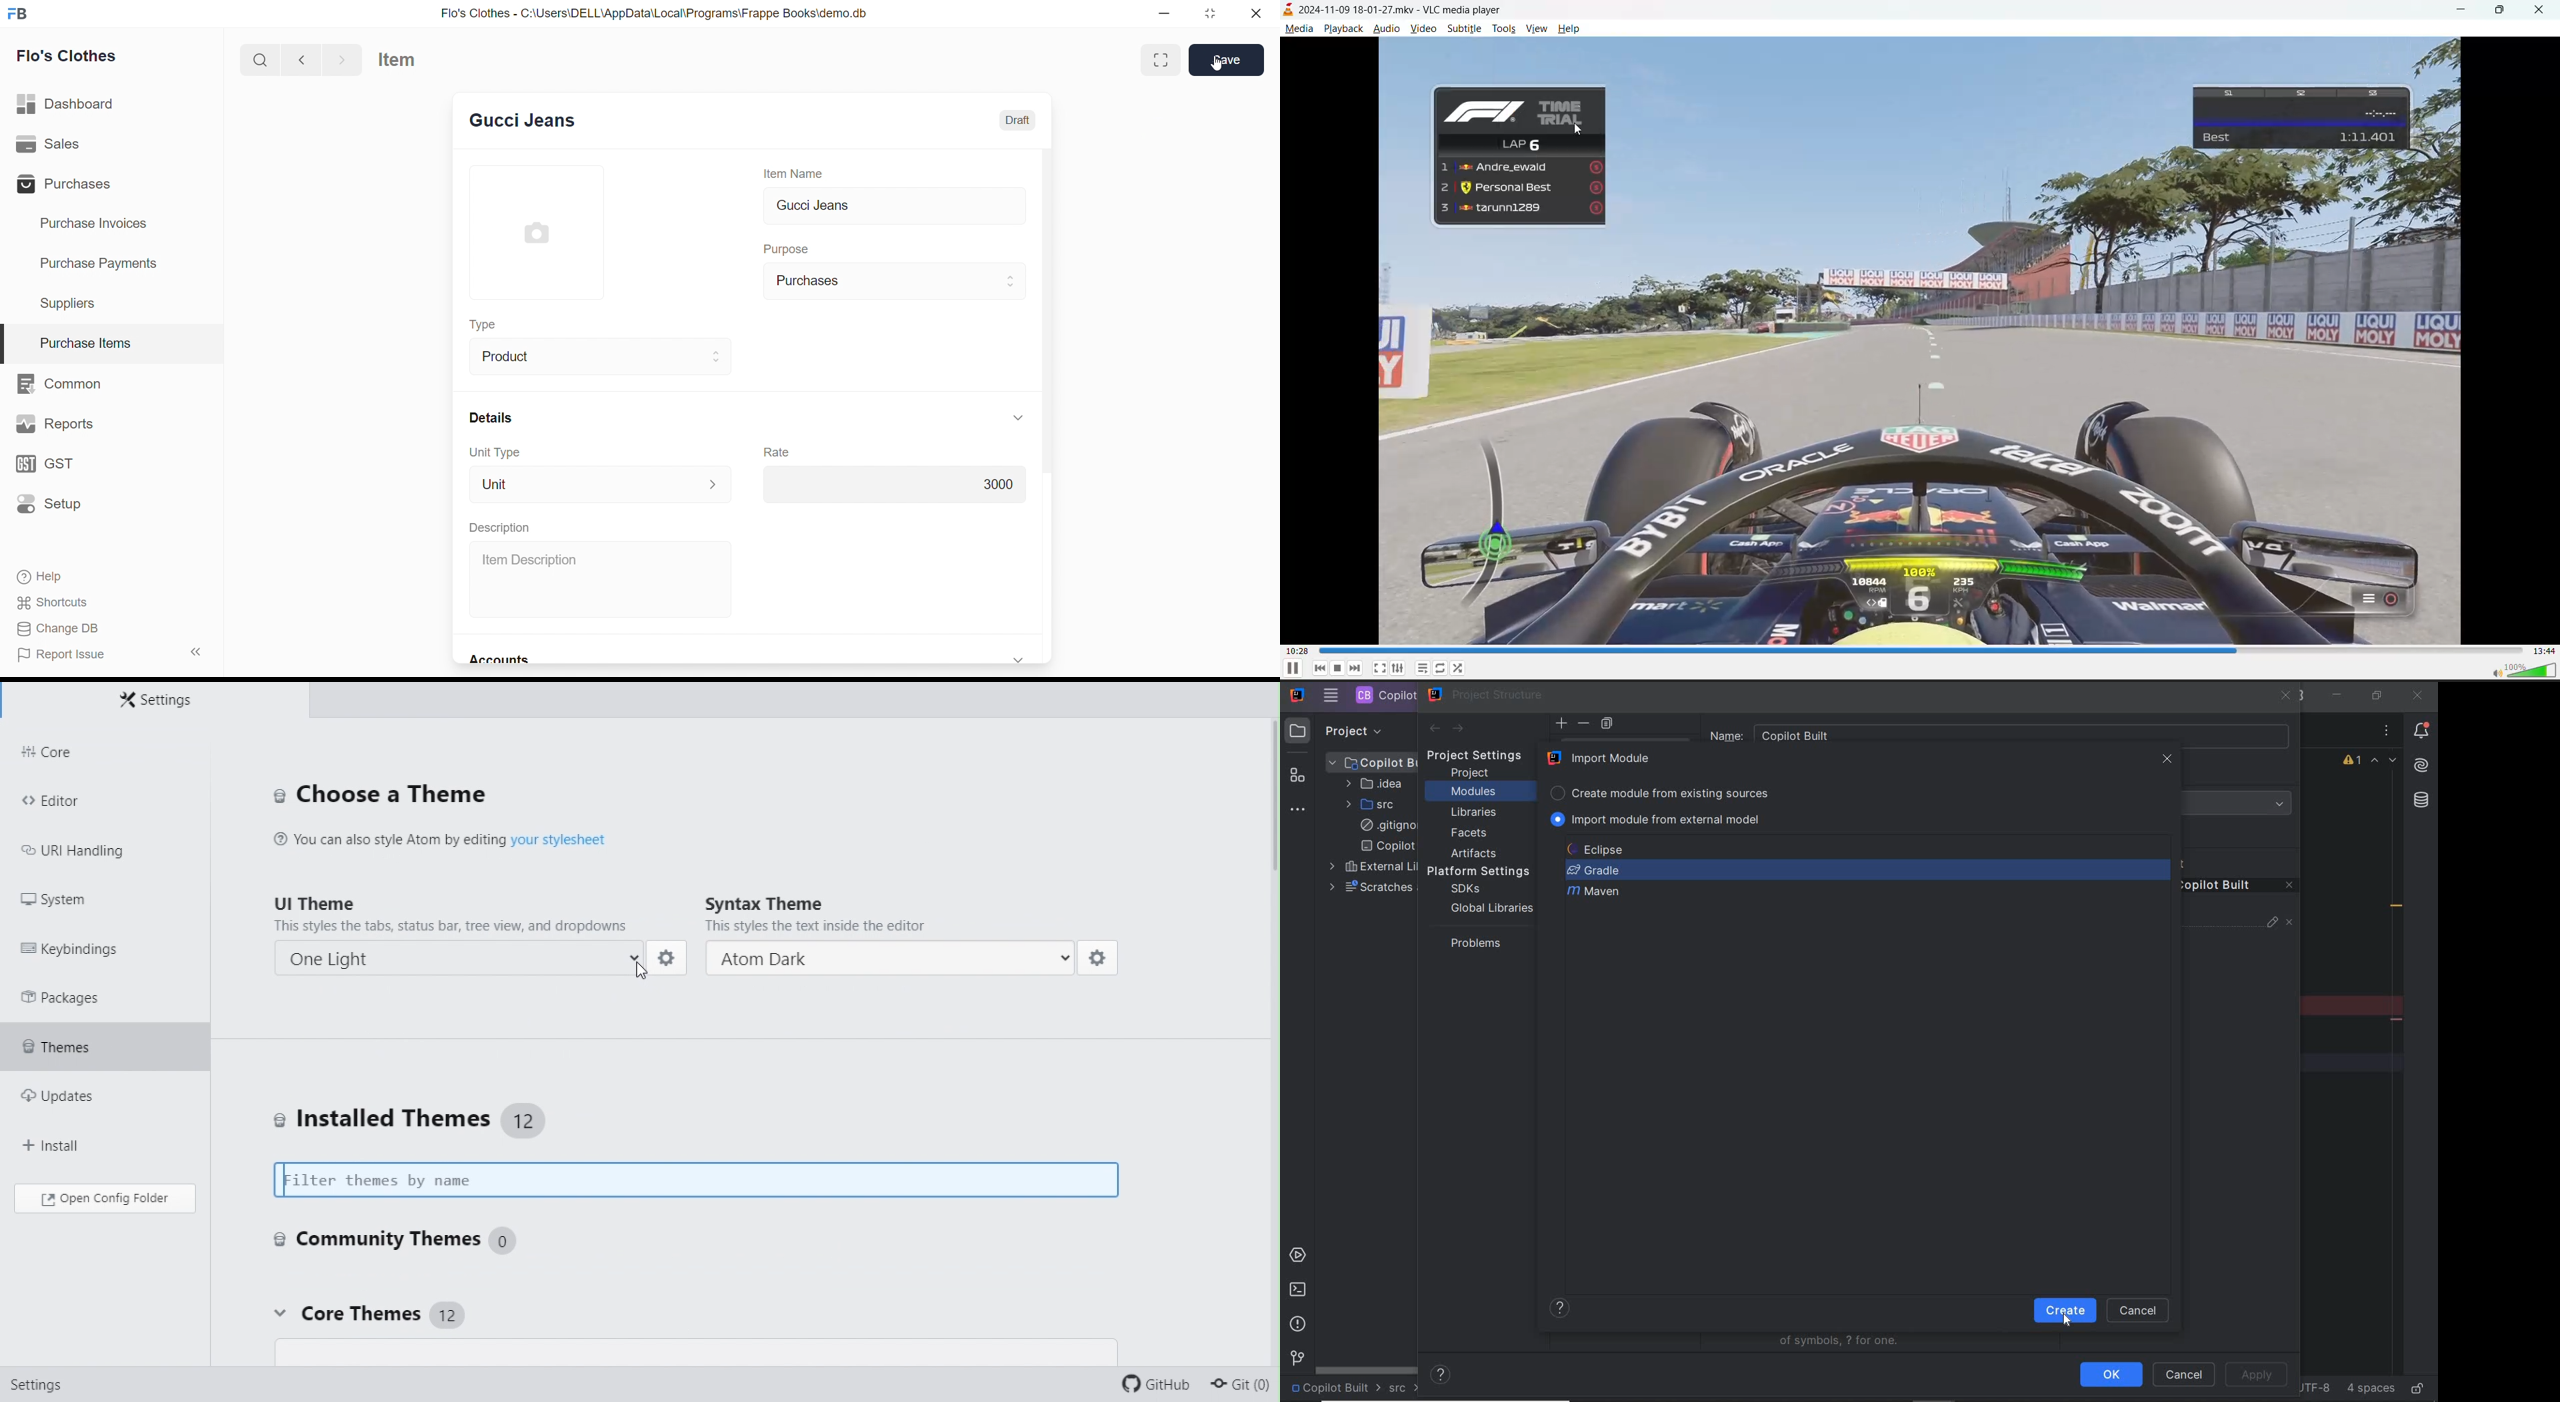 The height and width of the screenshot is (1428, 2576). I want to click on Purchase Items, so click(112, 339).